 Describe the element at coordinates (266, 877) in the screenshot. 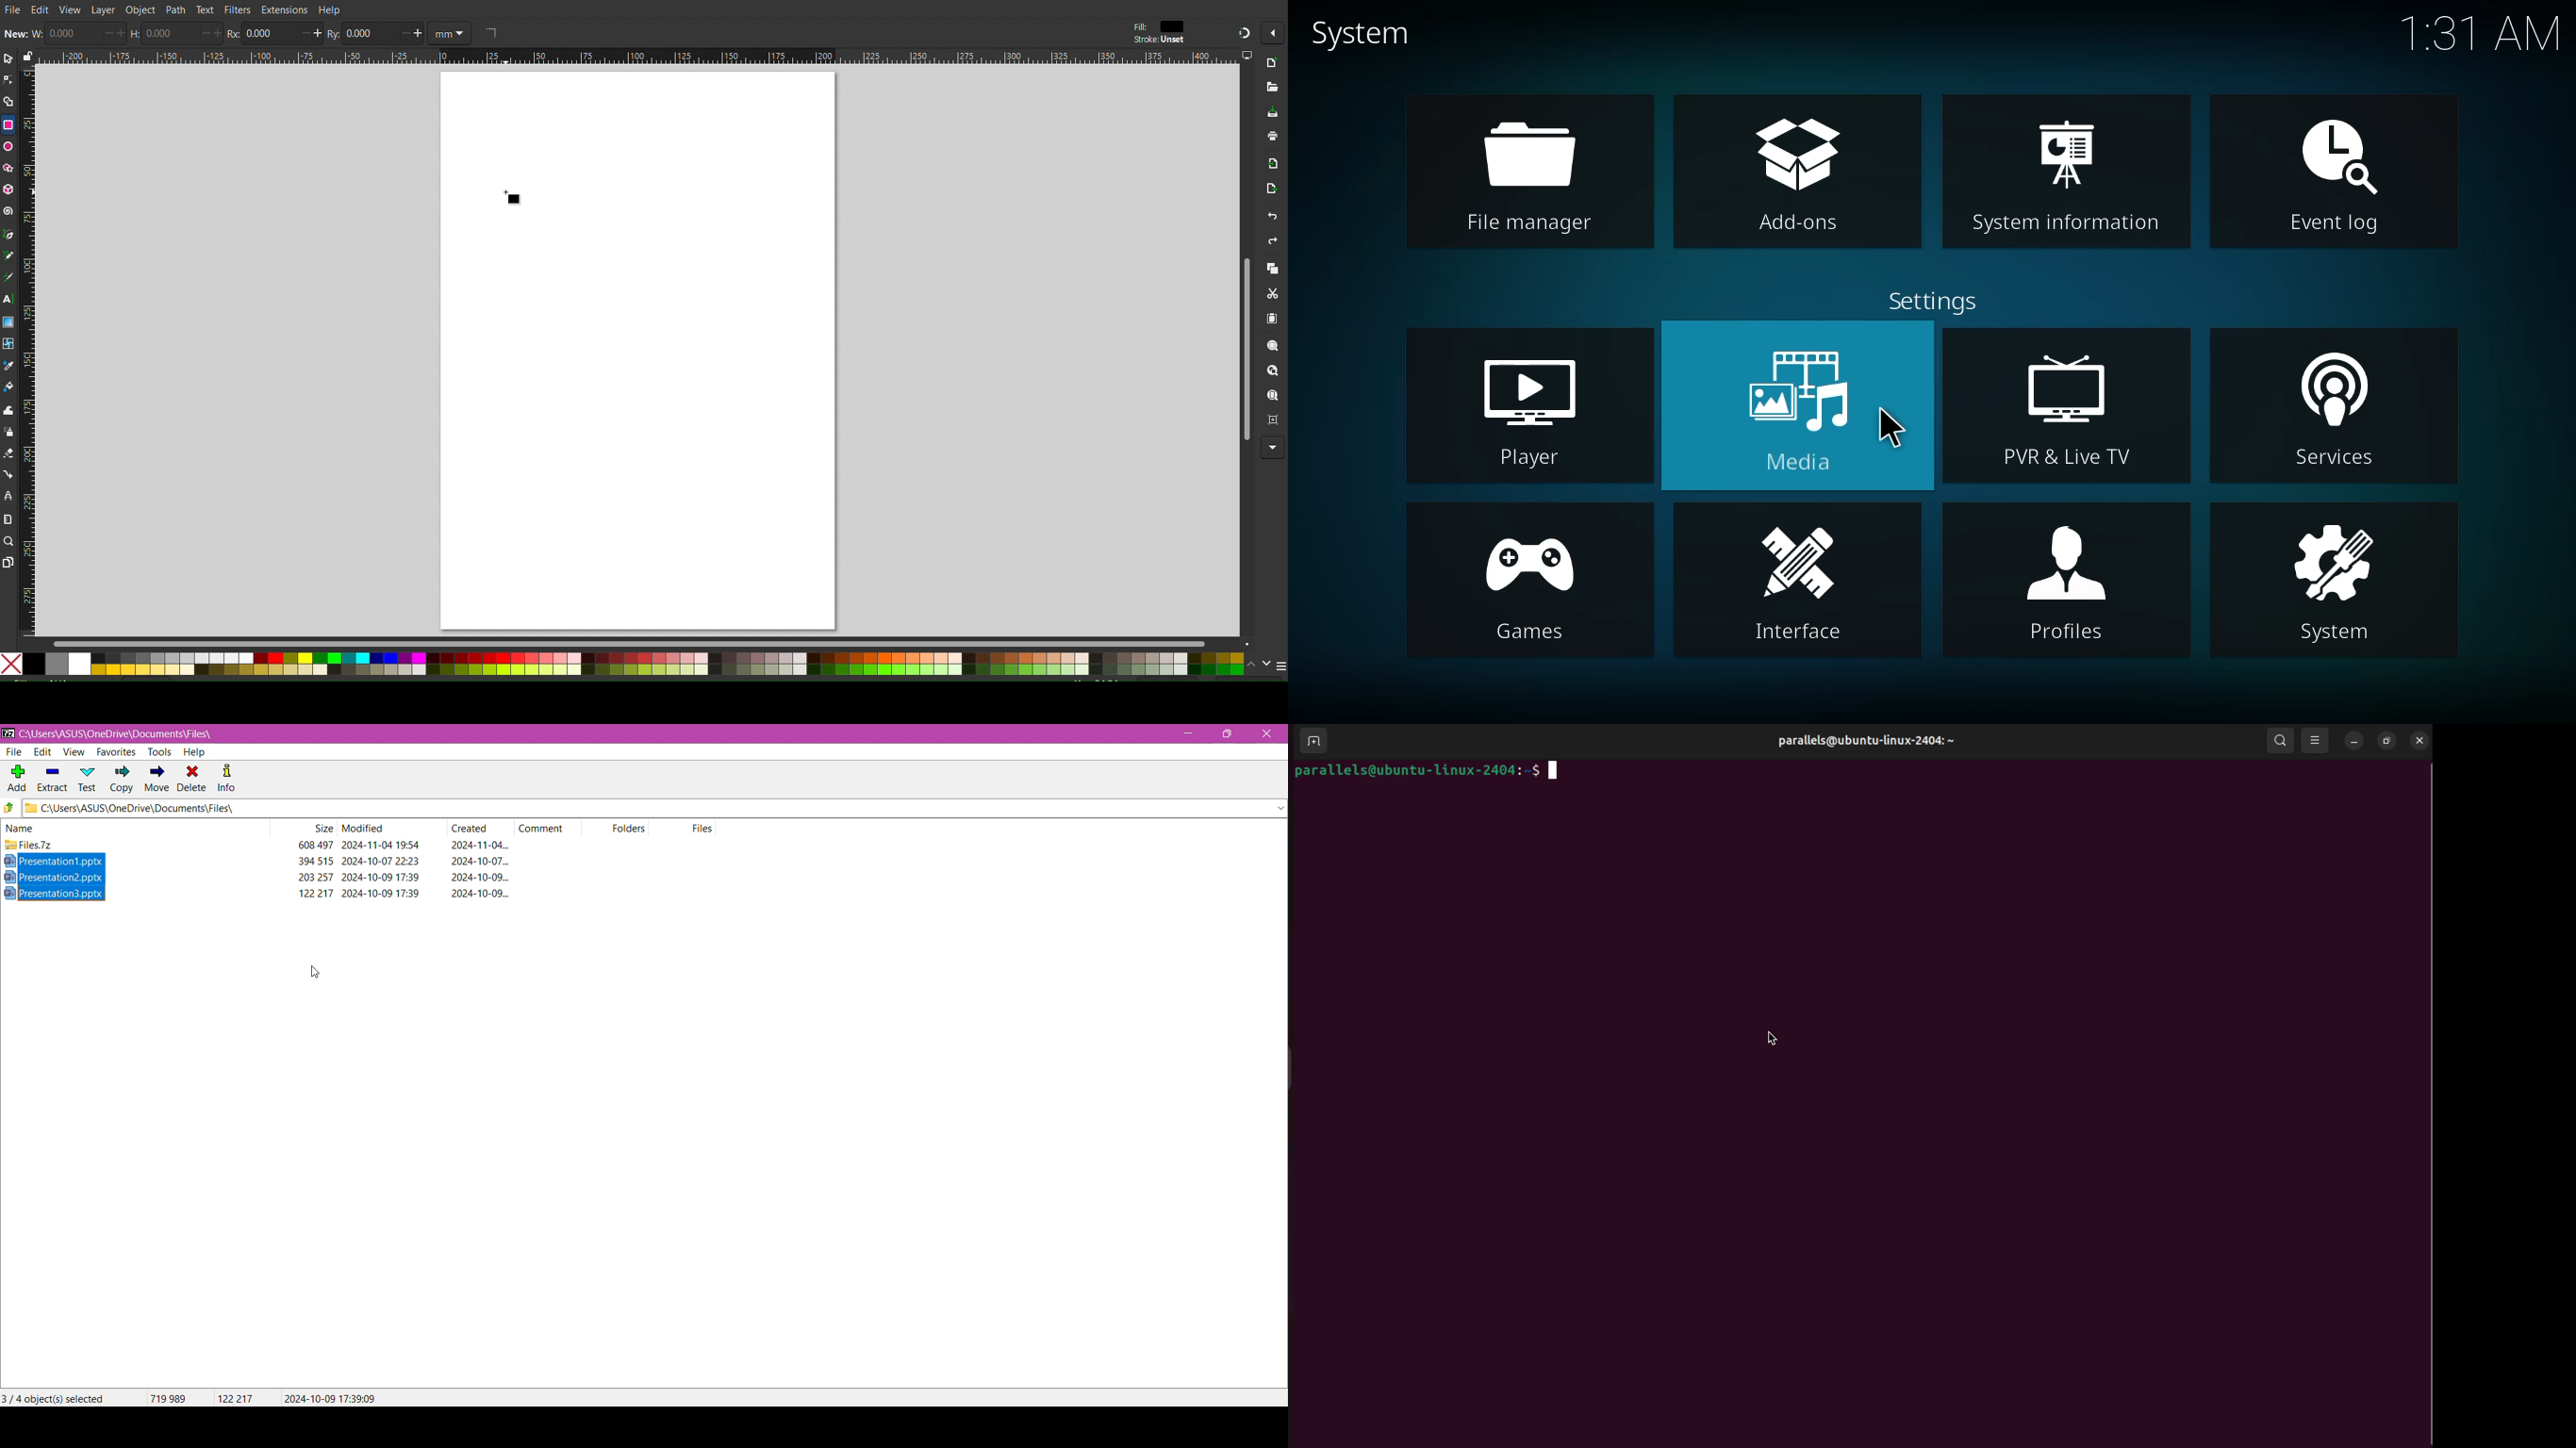

I see `Presentation2.pptx 203257 2024-10-09 17:39 2024-10-09...` at that location.